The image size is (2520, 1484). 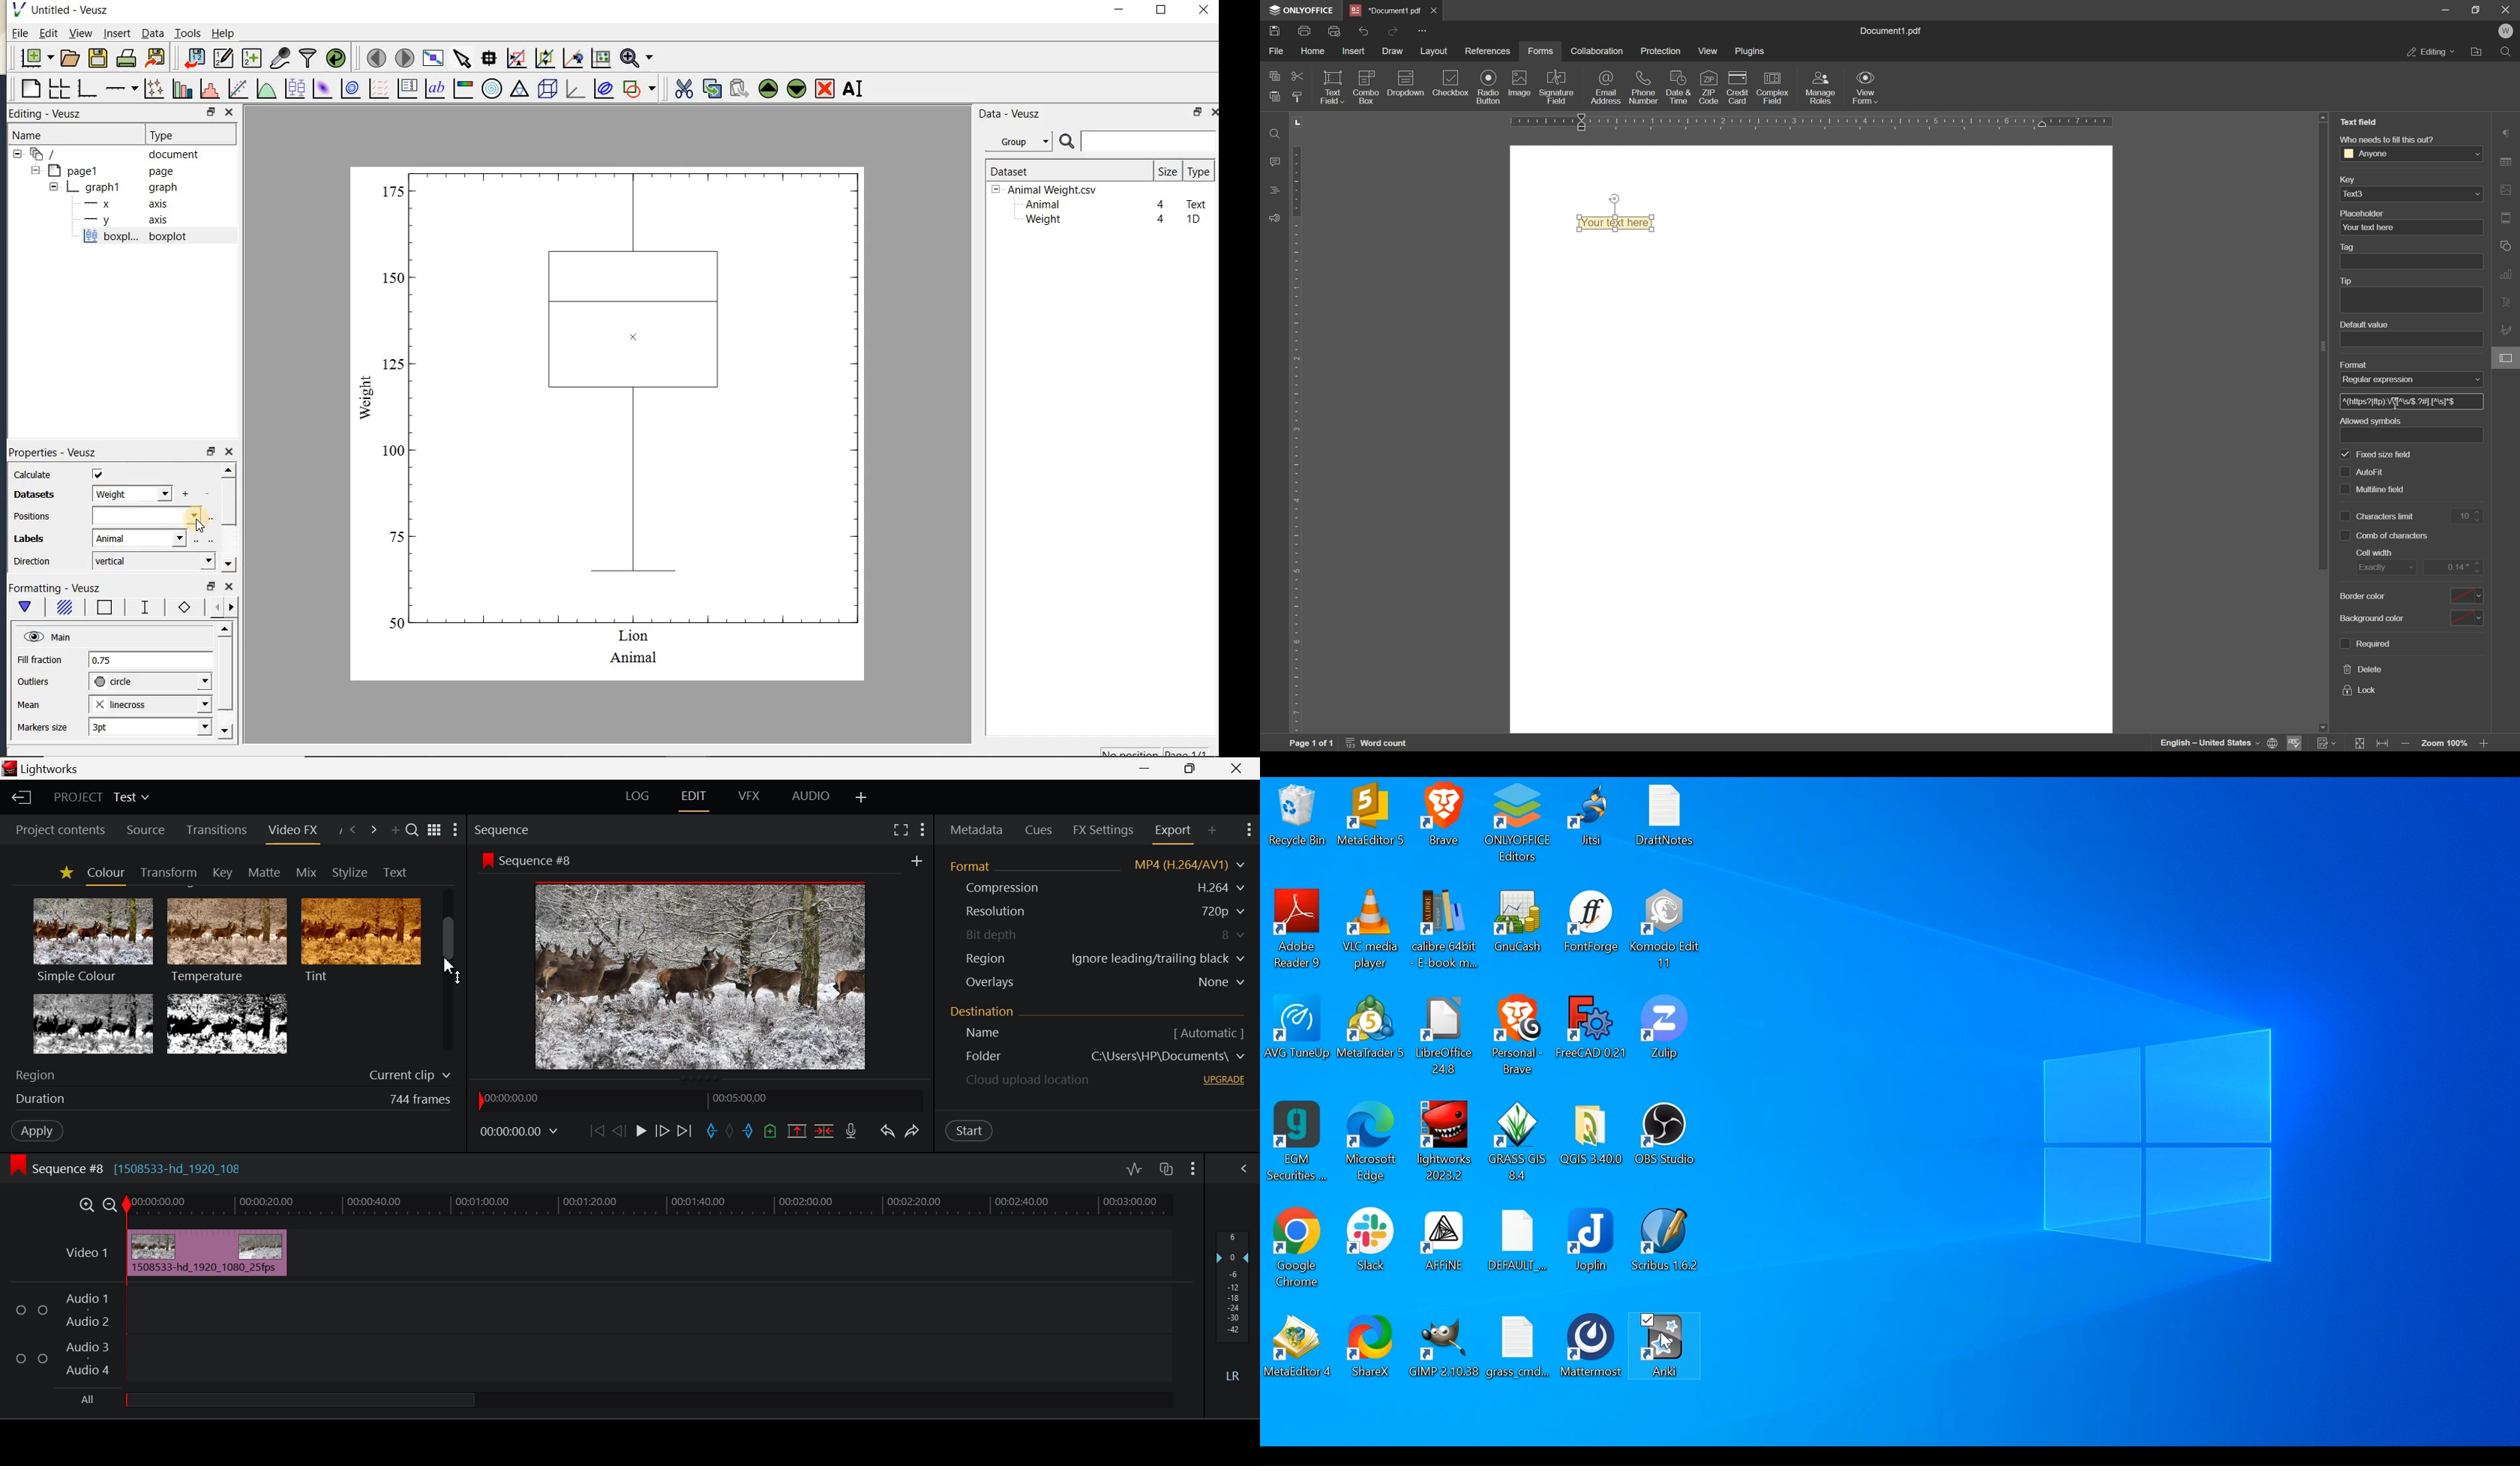 I want to click on Redo, so click(x=915, y=1131).